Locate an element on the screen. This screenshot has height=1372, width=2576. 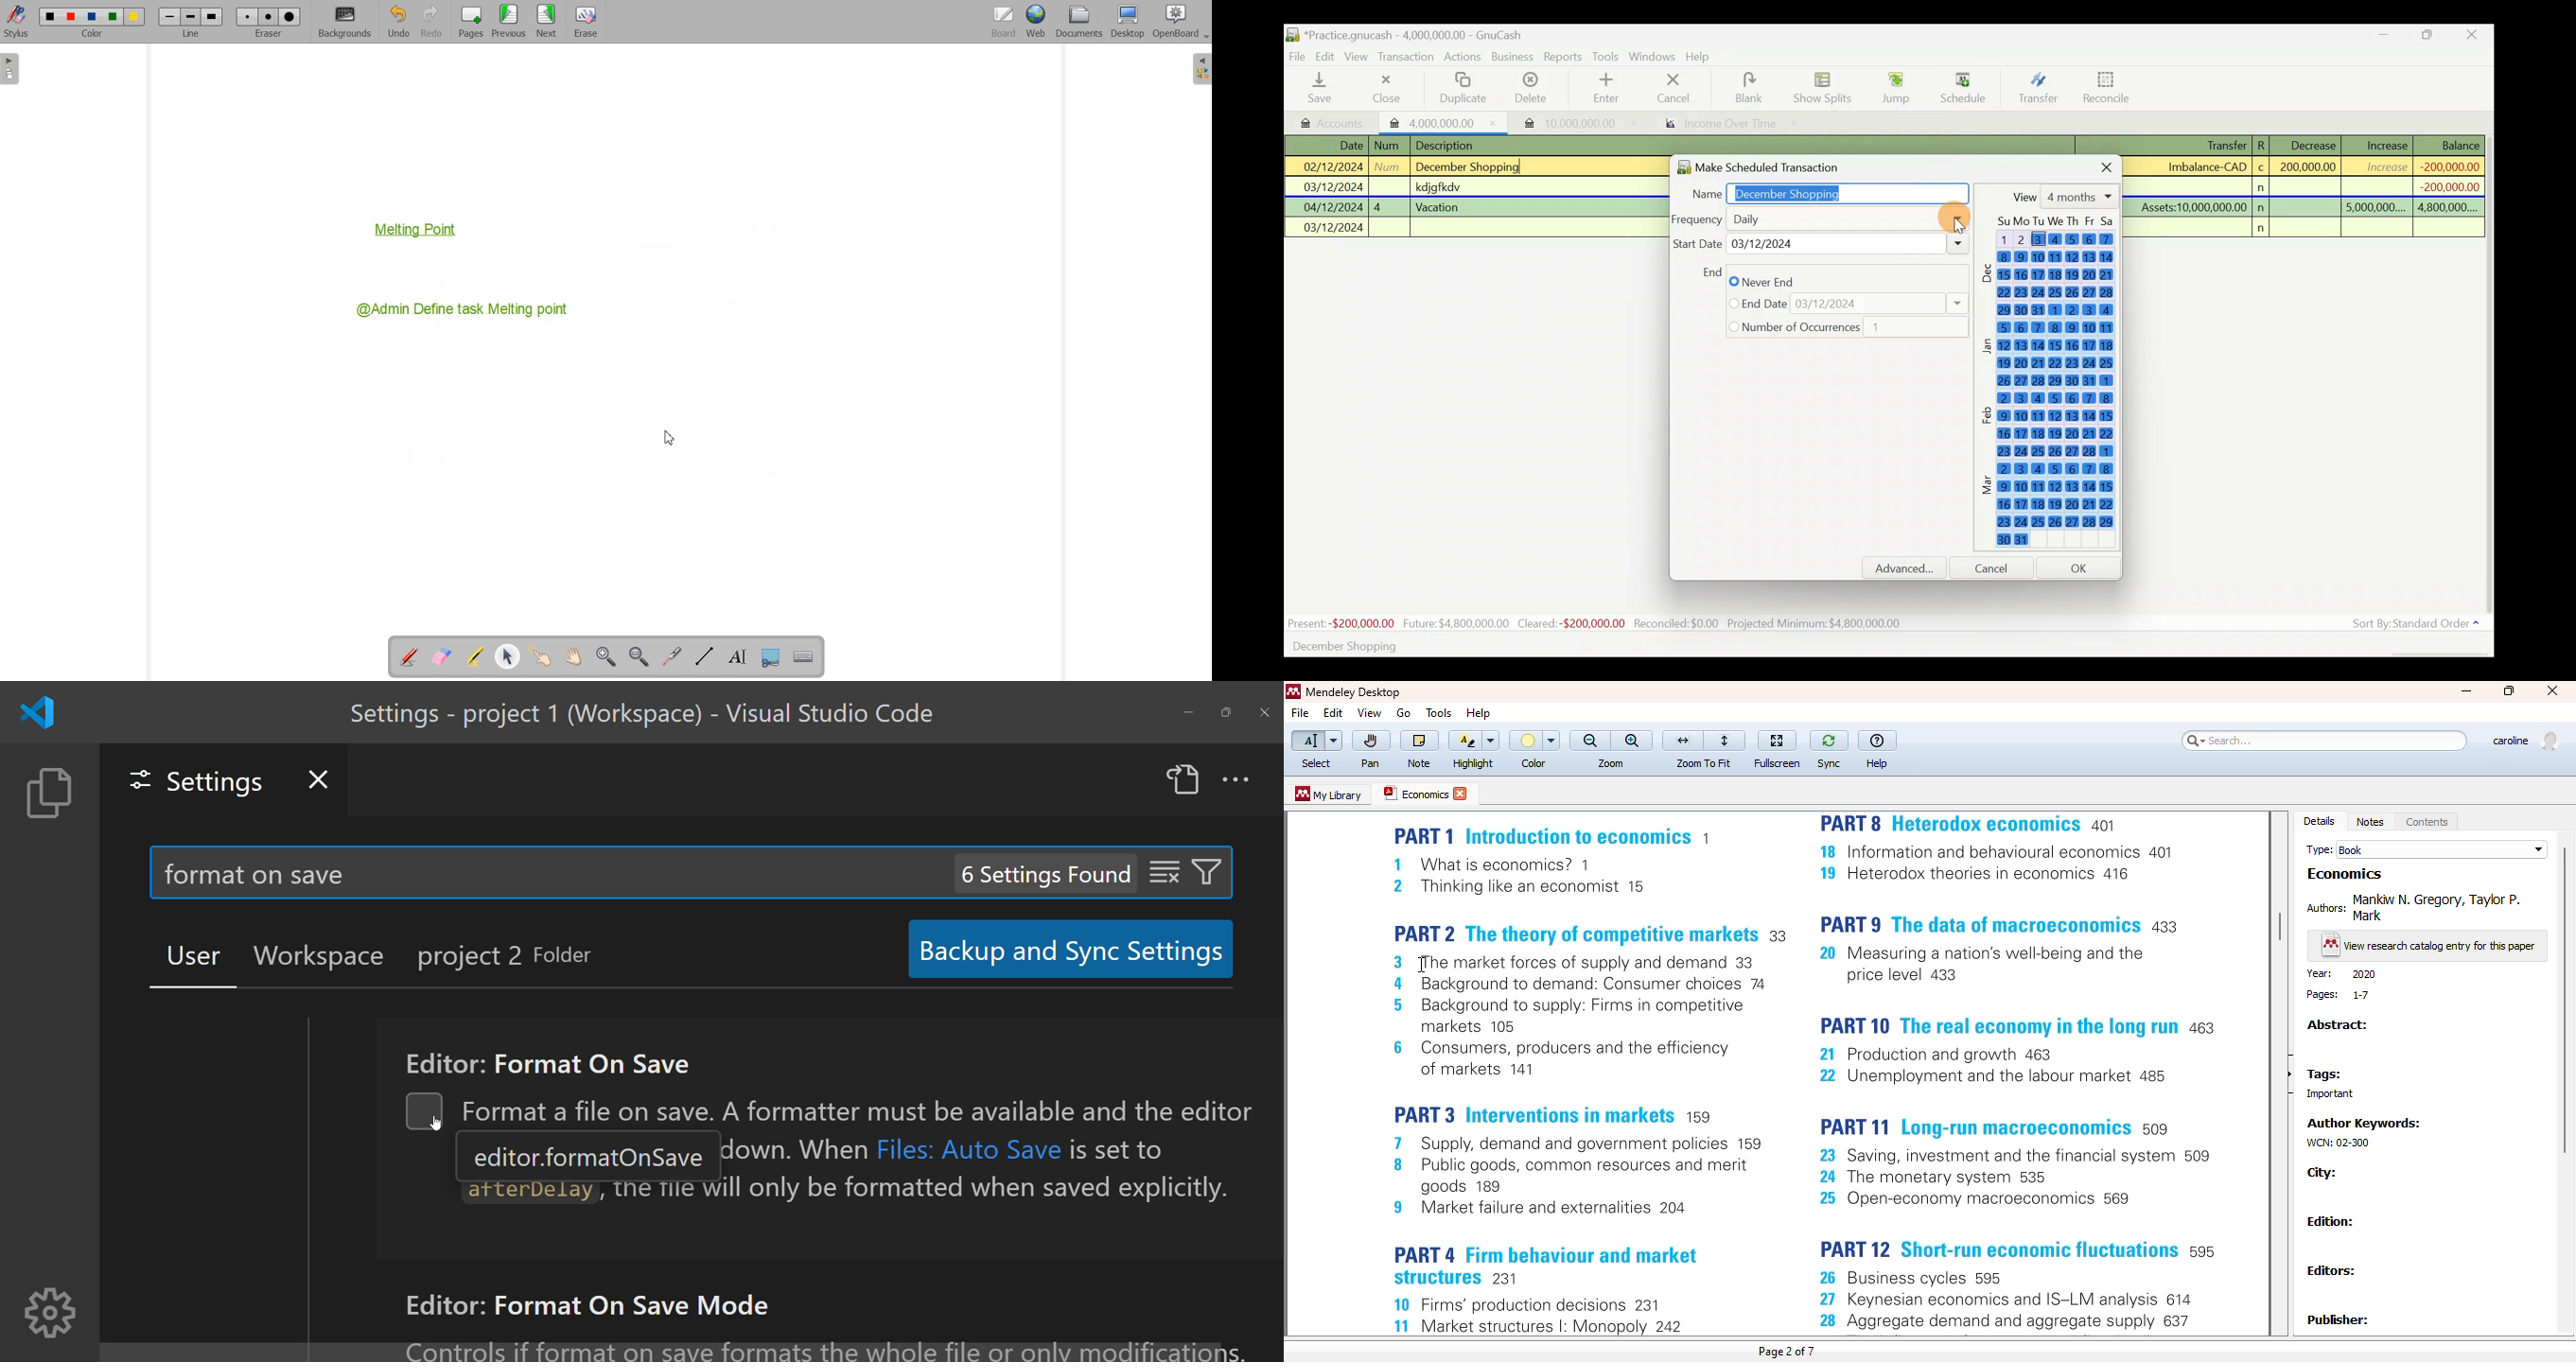
Format a file on save. A formatter must be available and the editor is located at coordinates (864, 1108).